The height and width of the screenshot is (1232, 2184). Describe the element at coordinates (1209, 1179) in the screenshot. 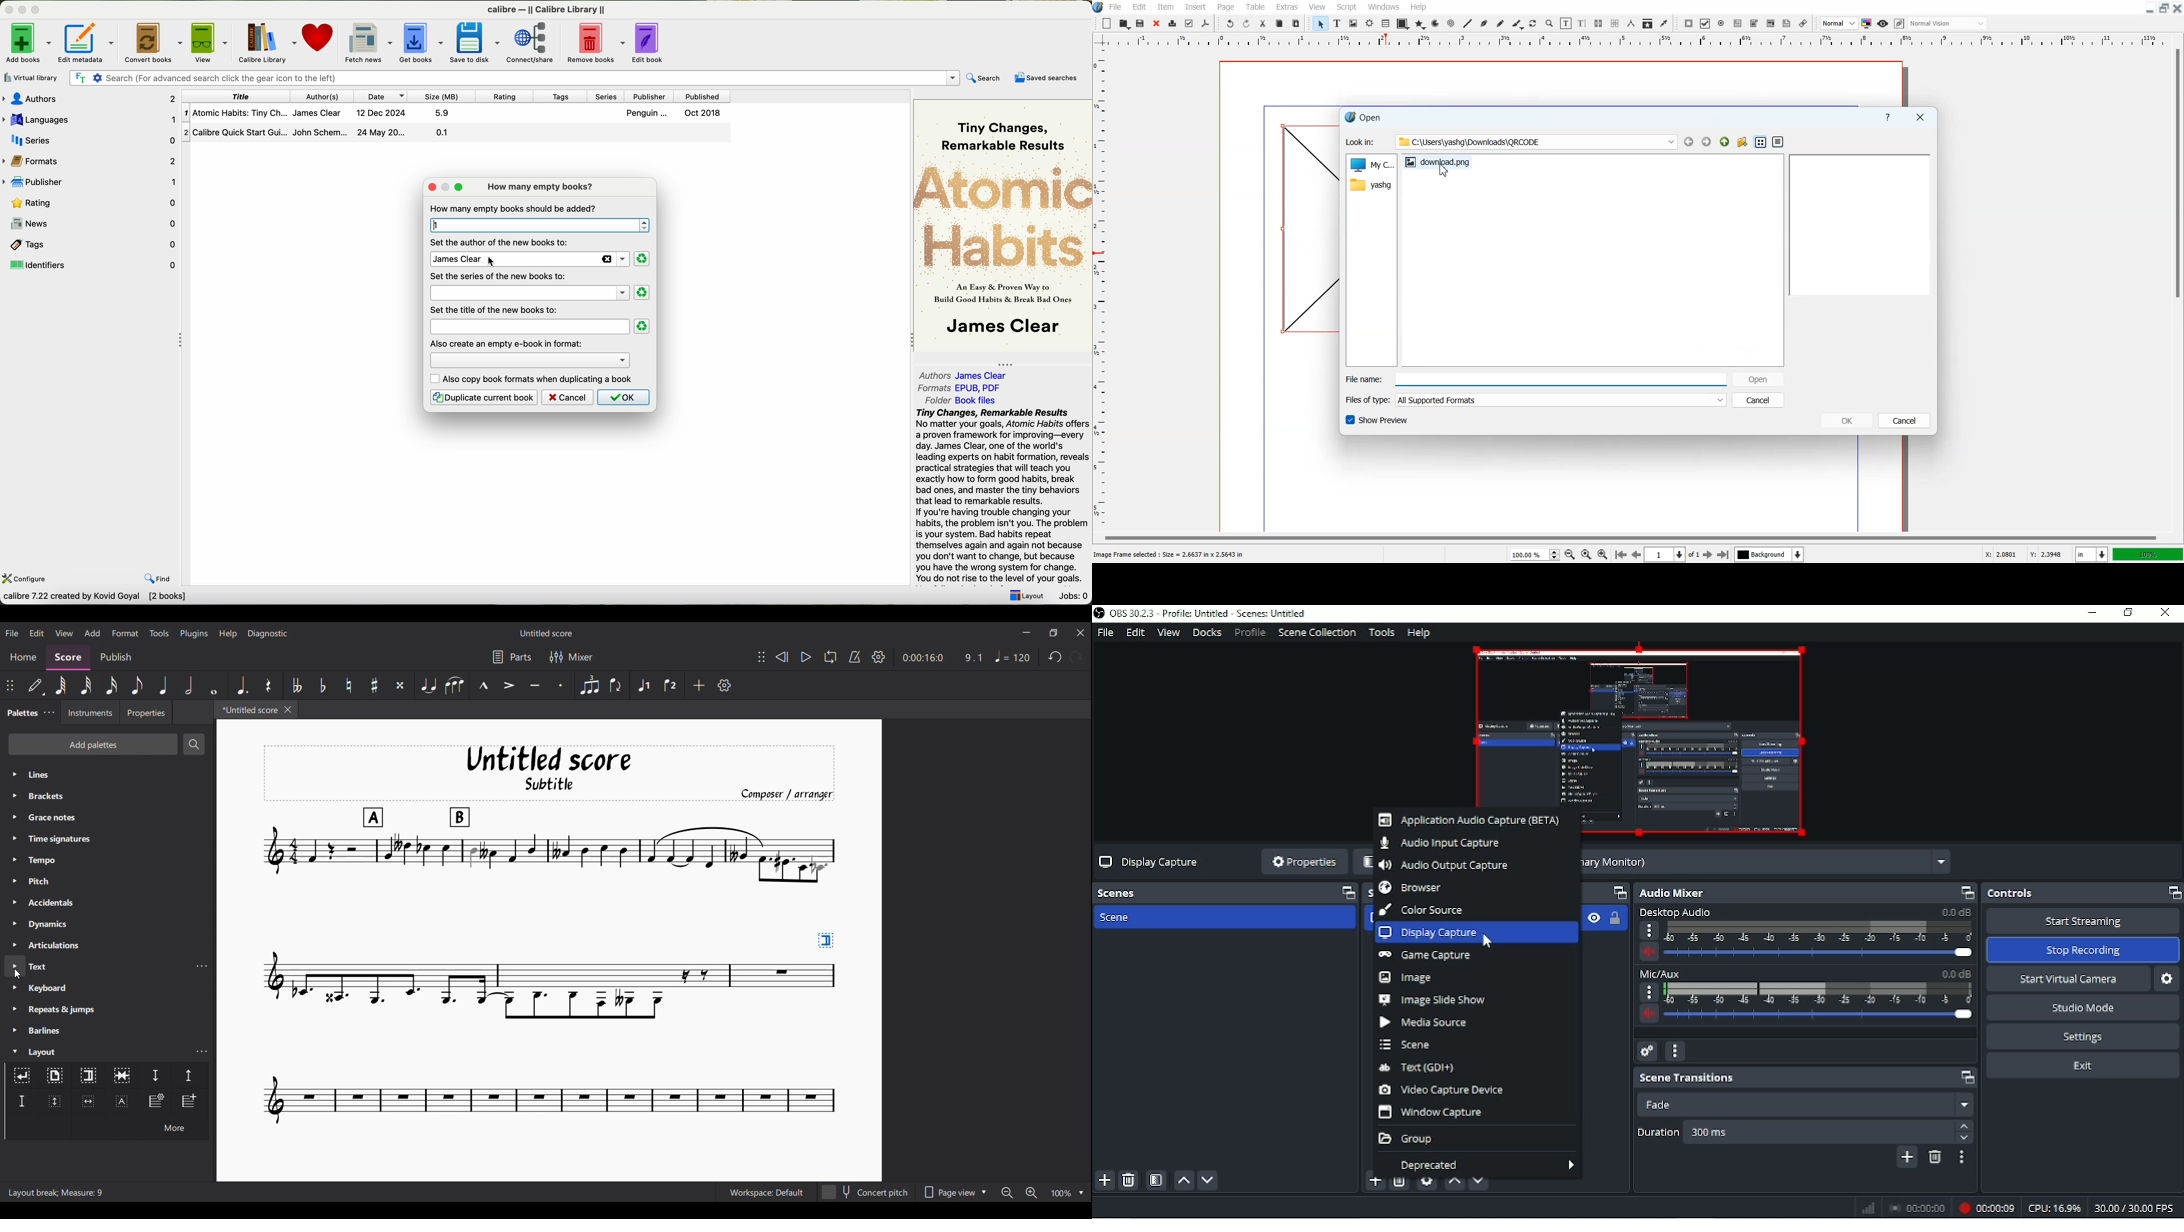

I see `Move scene down` at that location.